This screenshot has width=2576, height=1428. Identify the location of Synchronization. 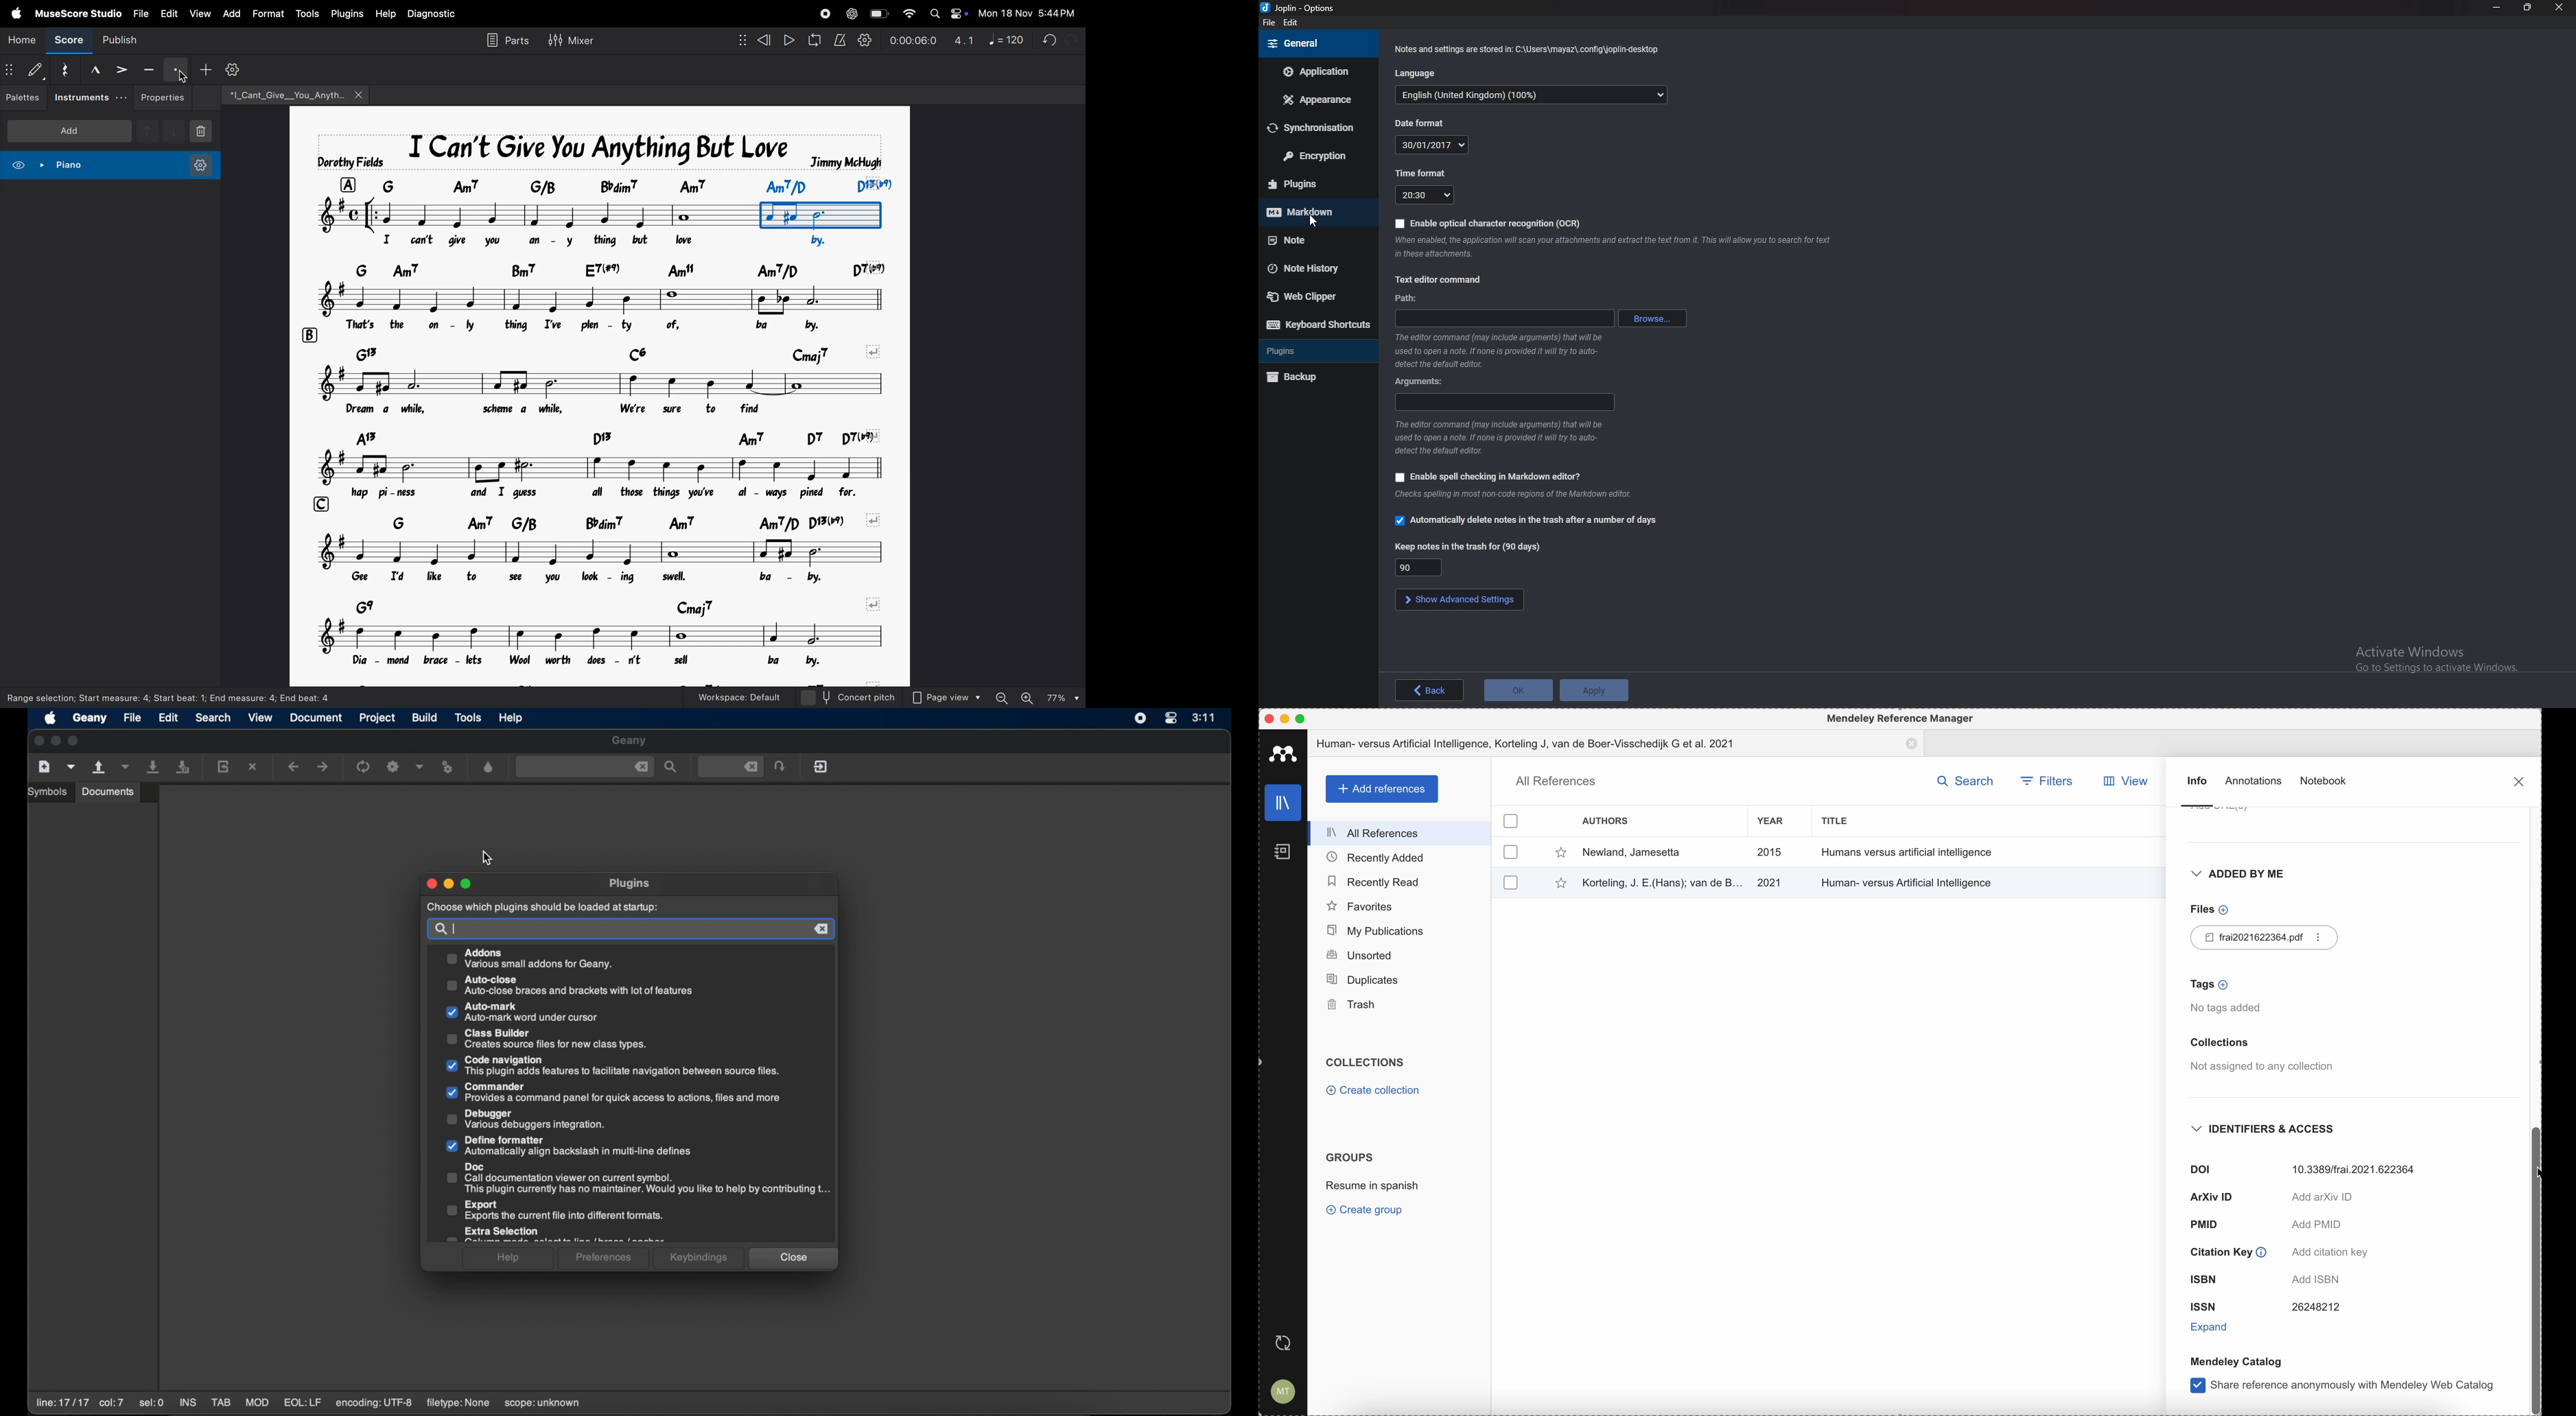
(1315, 129).